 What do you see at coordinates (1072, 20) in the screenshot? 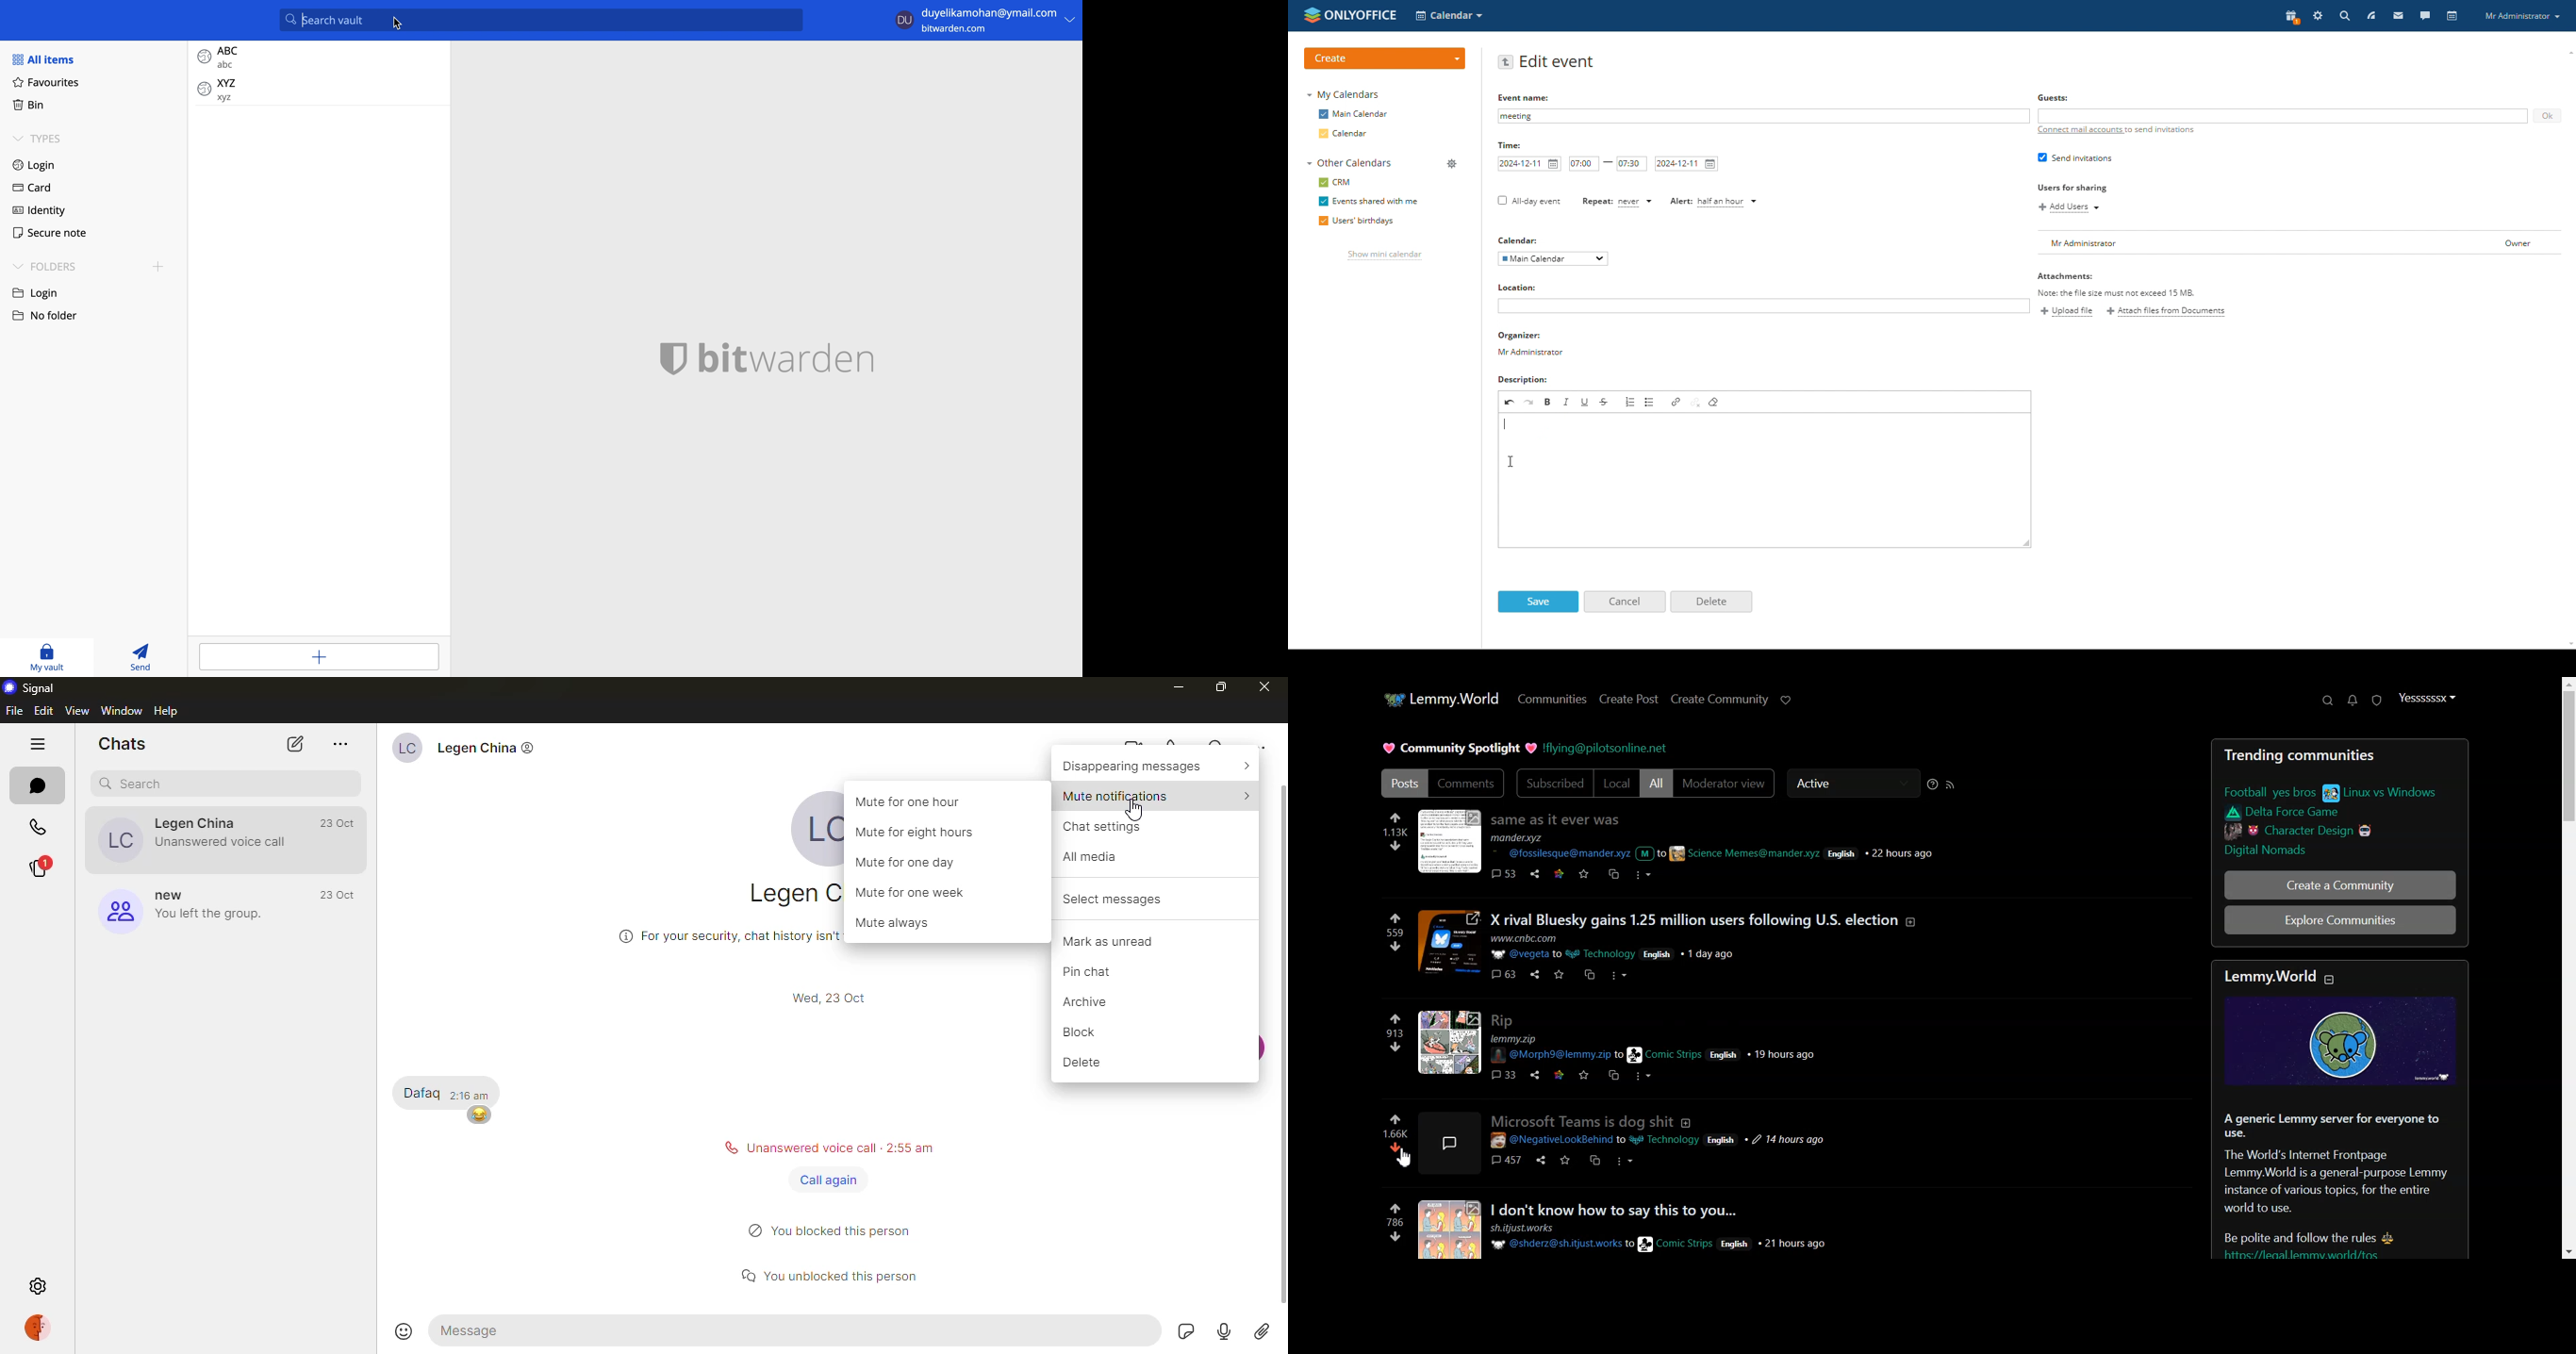
I see `more options` at bounding box center [1072, 20].